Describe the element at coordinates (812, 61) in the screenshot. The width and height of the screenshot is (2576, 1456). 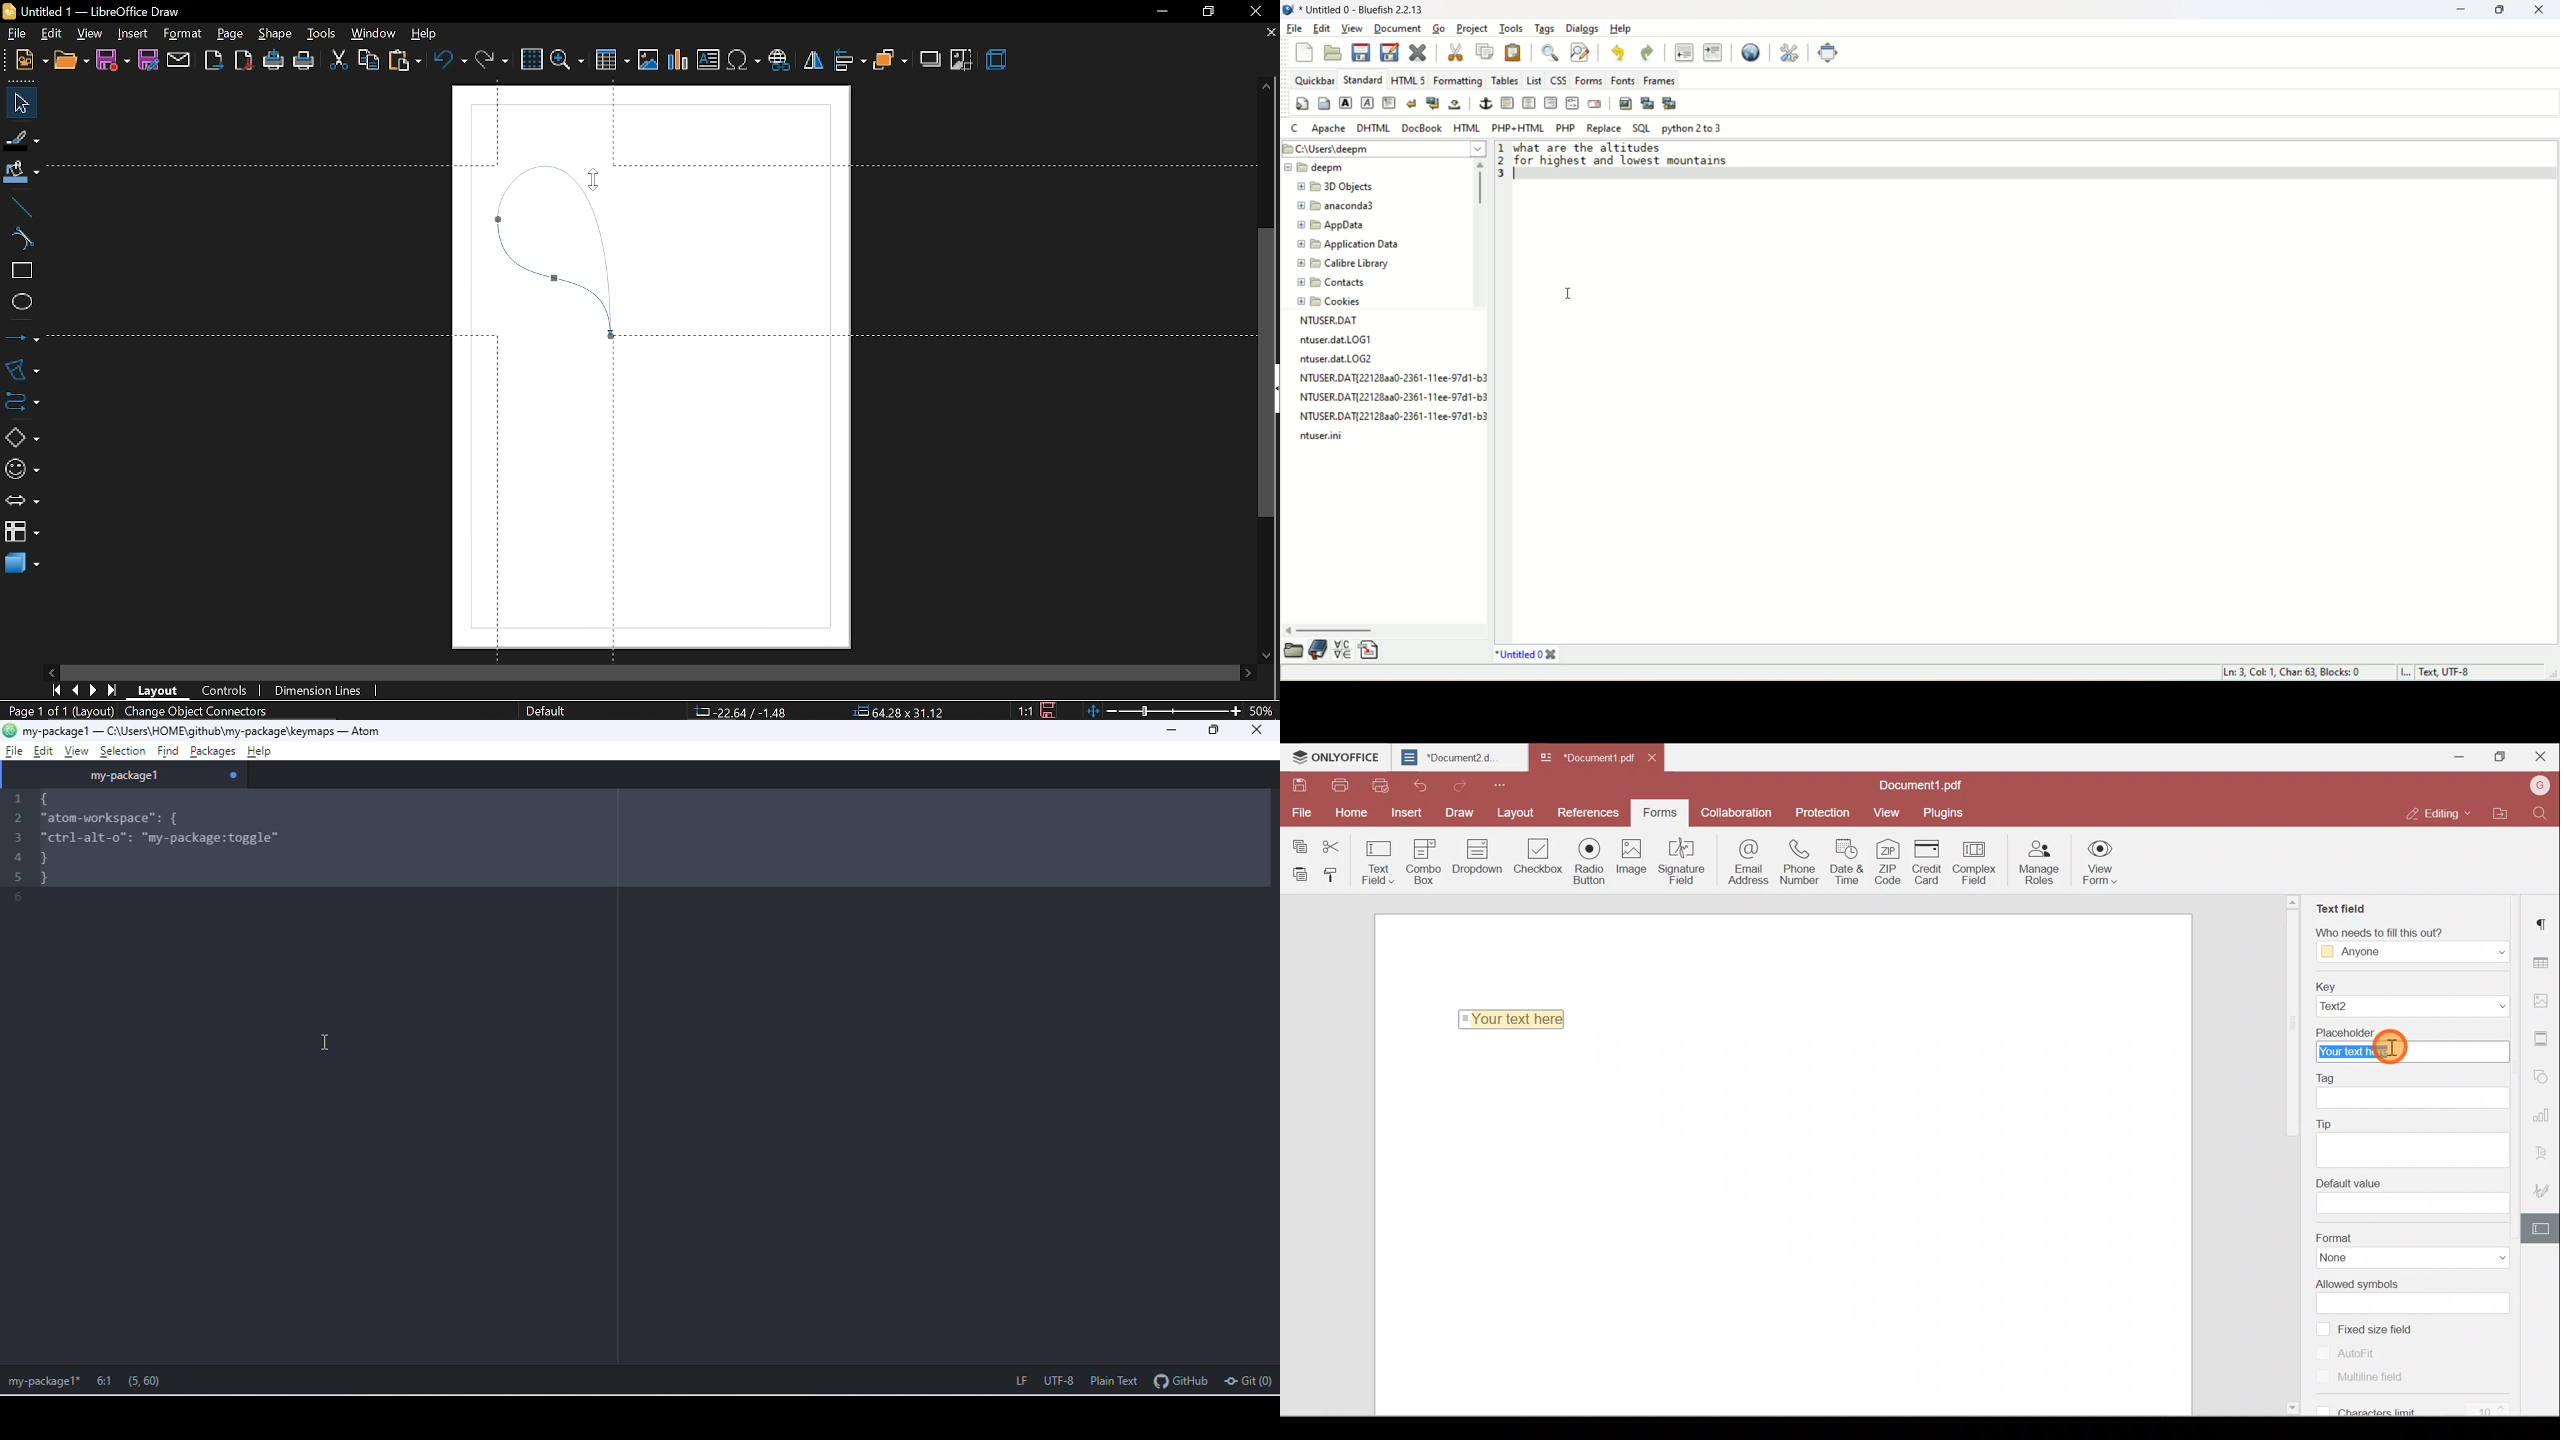
I see `flip` at that location.